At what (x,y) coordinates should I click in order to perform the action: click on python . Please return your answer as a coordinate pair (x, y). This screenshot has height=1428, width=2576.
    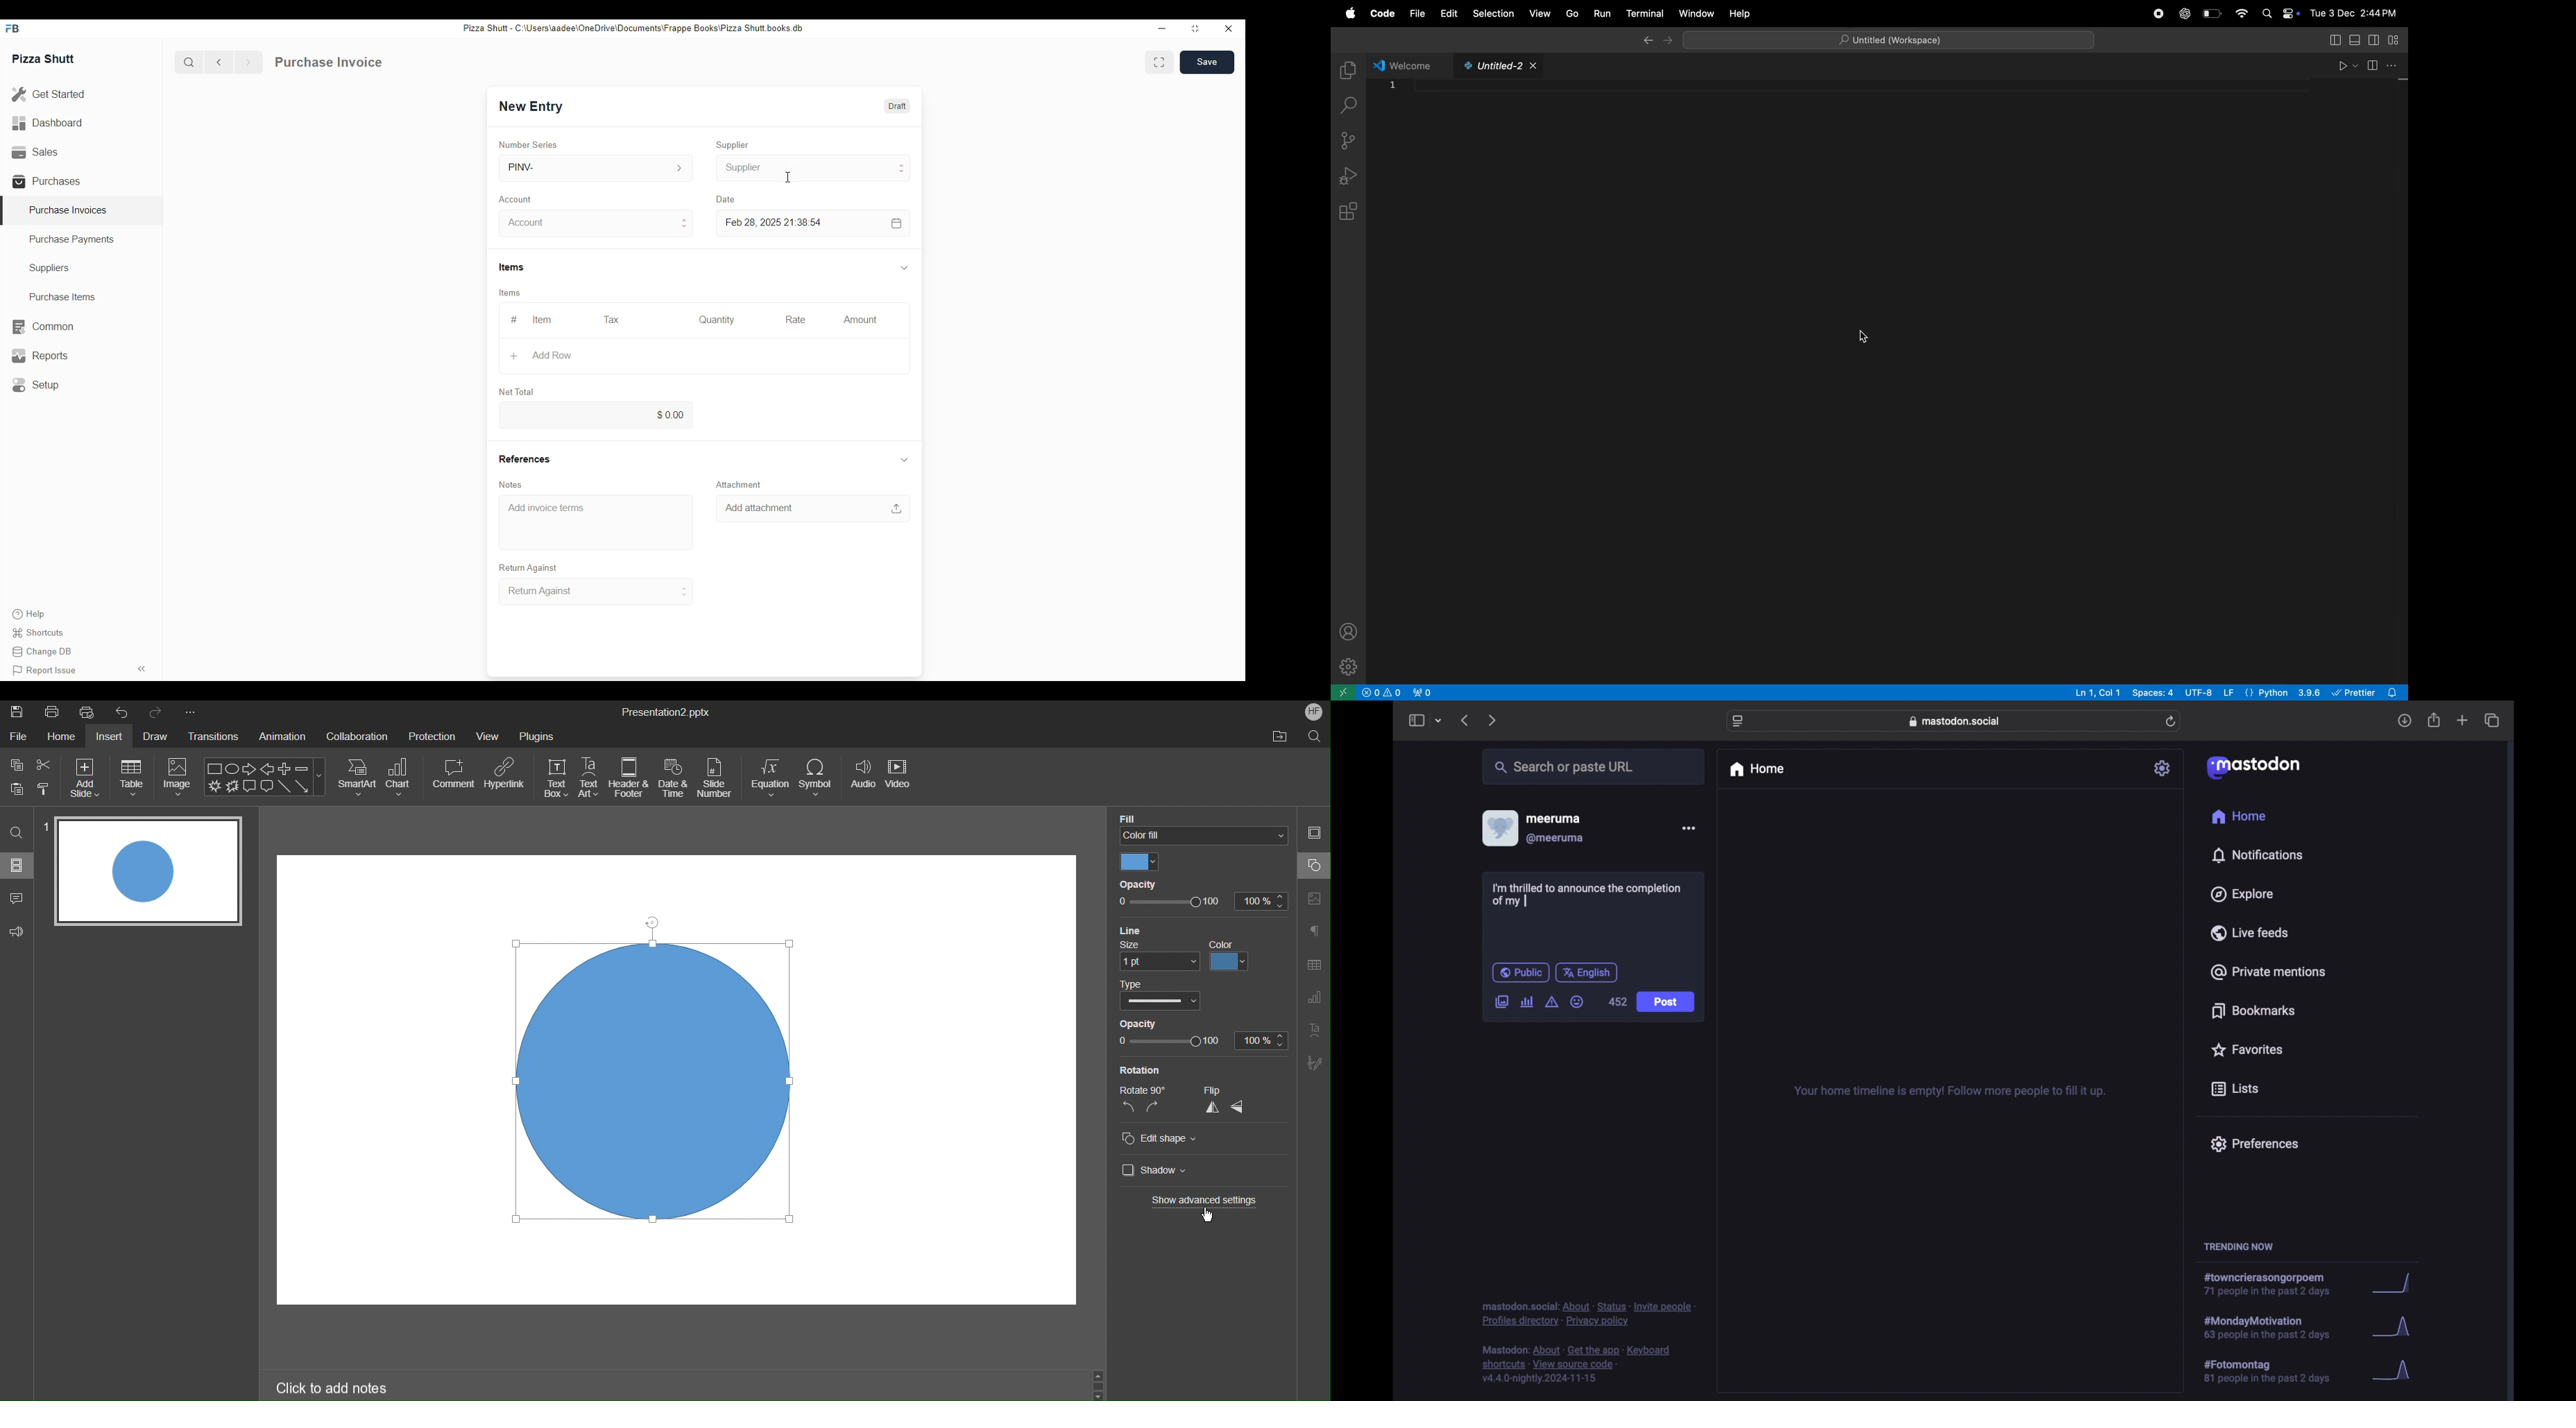
    Looking at the image, I should click on (2283, 692).